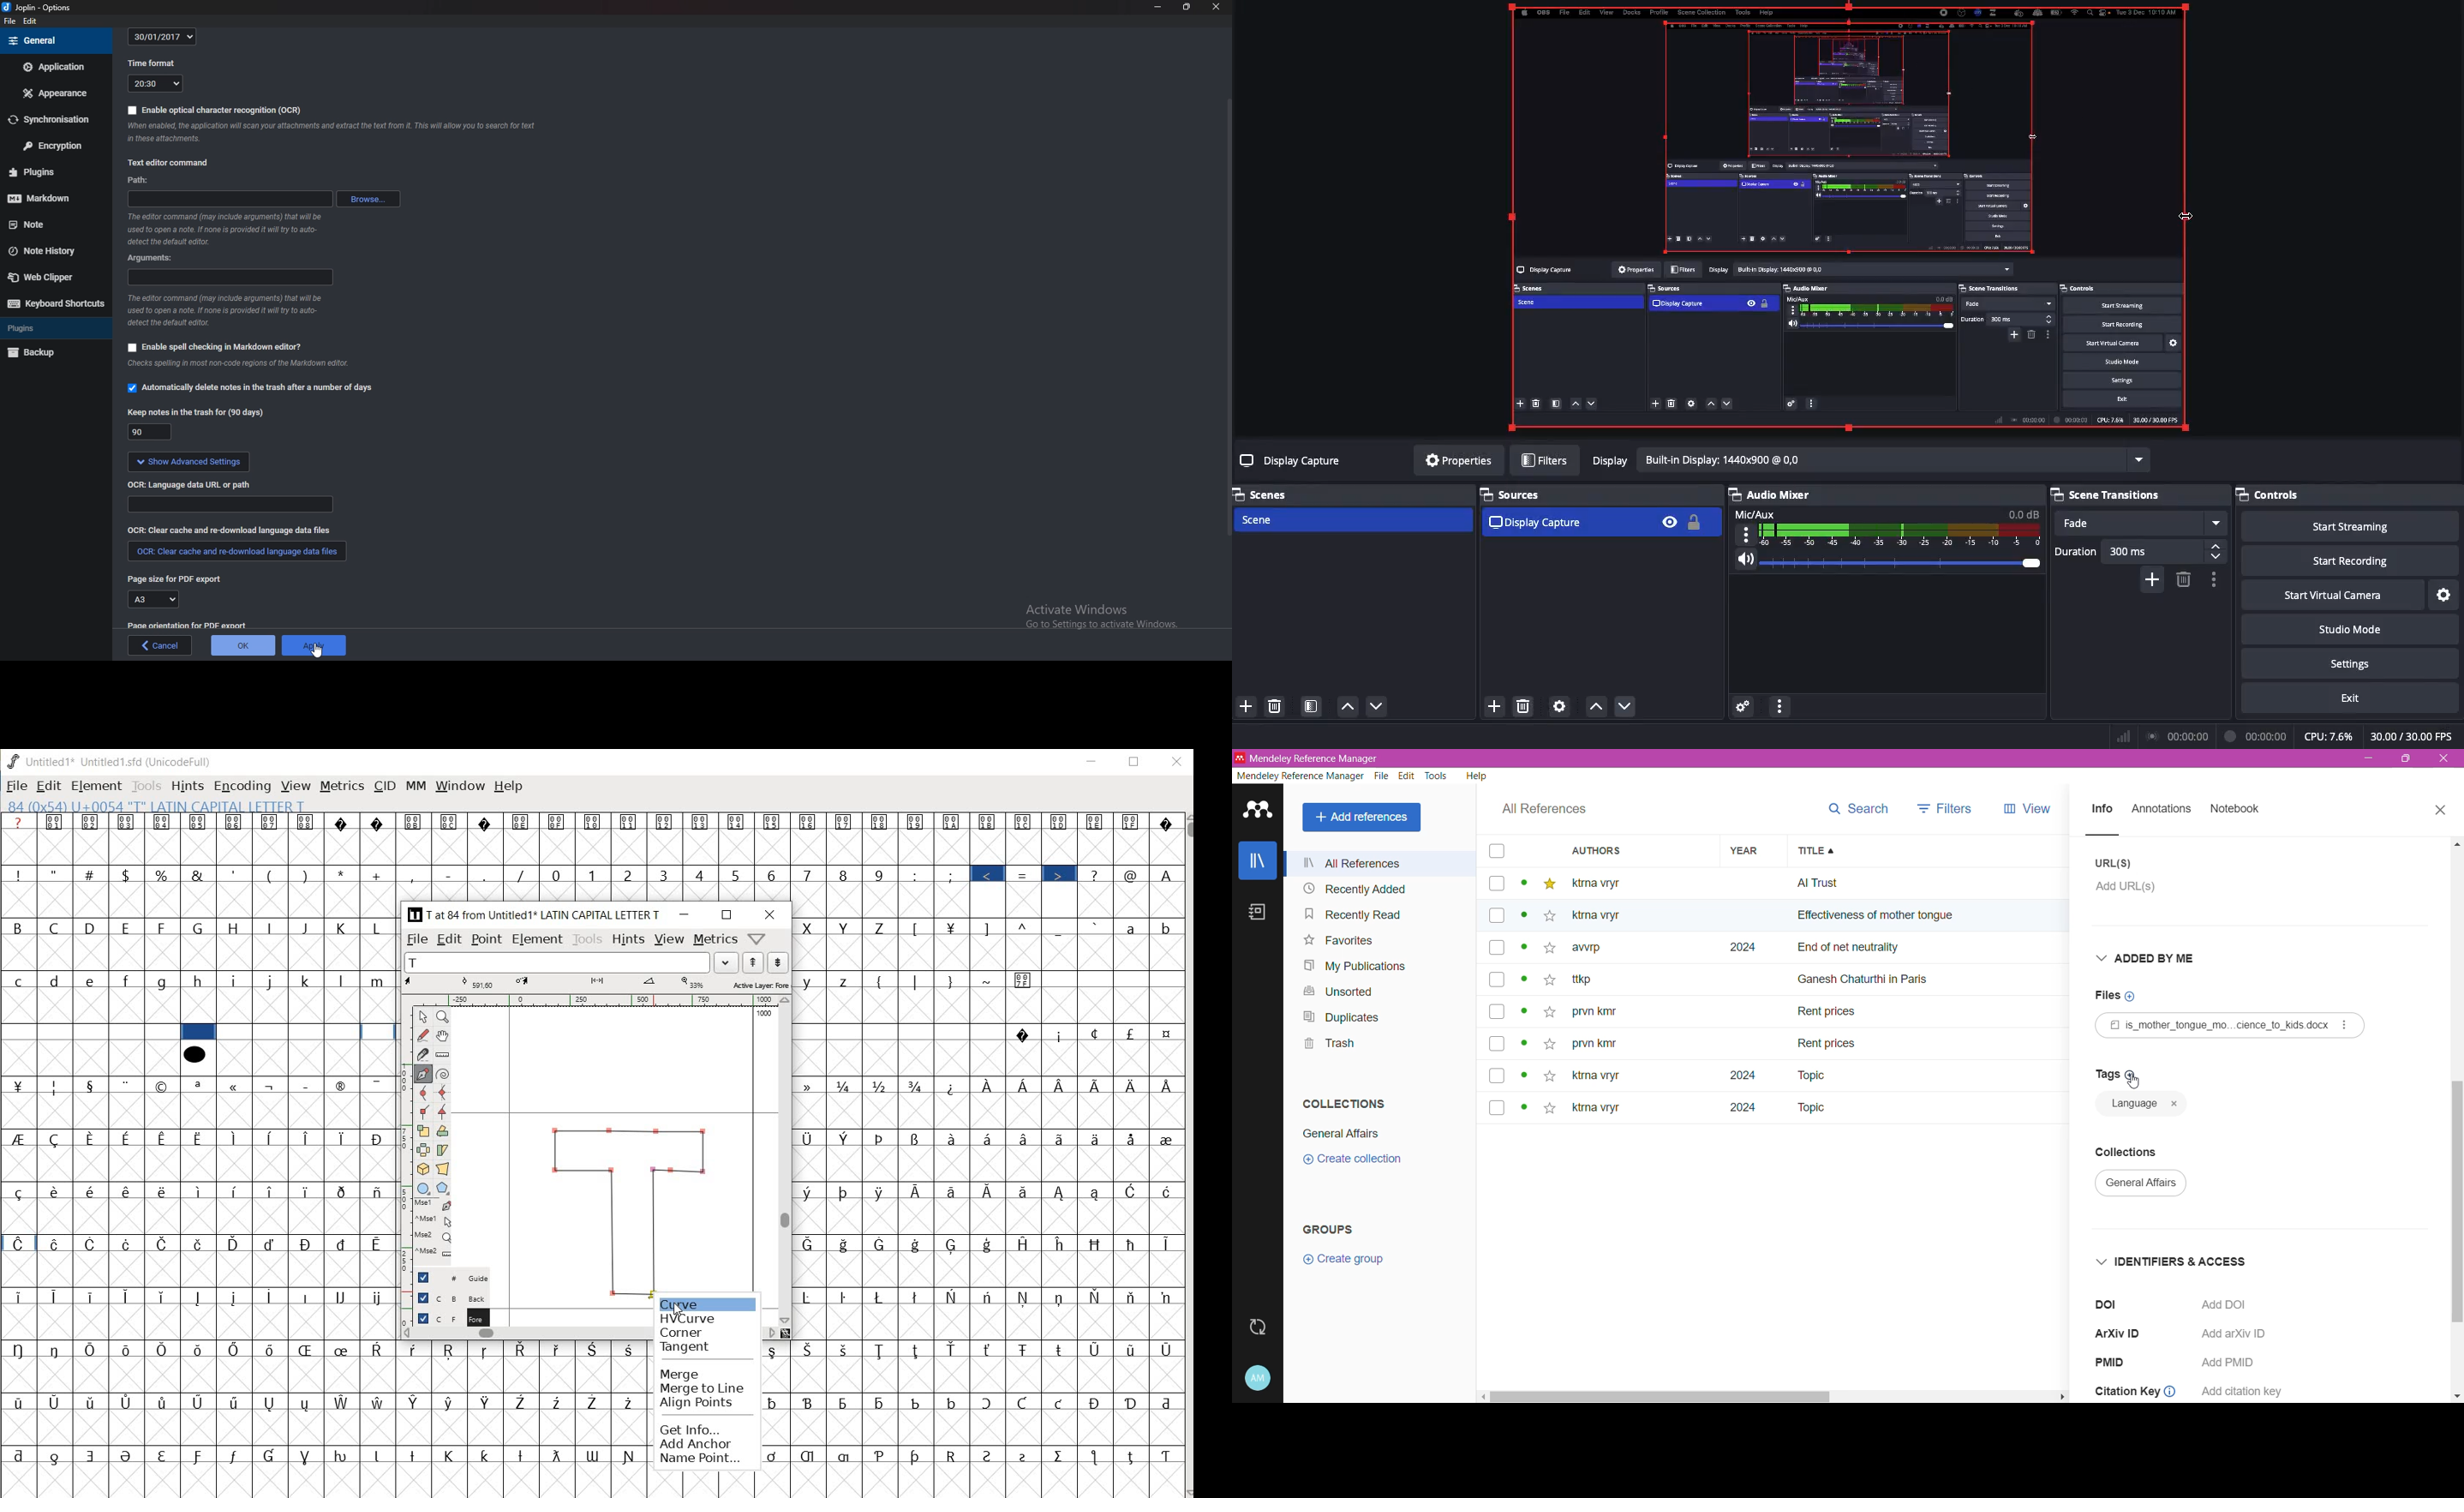  What do you see at coordinates (1130, 1348) in the screenshot?
I see `Symbol` at bounding box center [1130, 1348].